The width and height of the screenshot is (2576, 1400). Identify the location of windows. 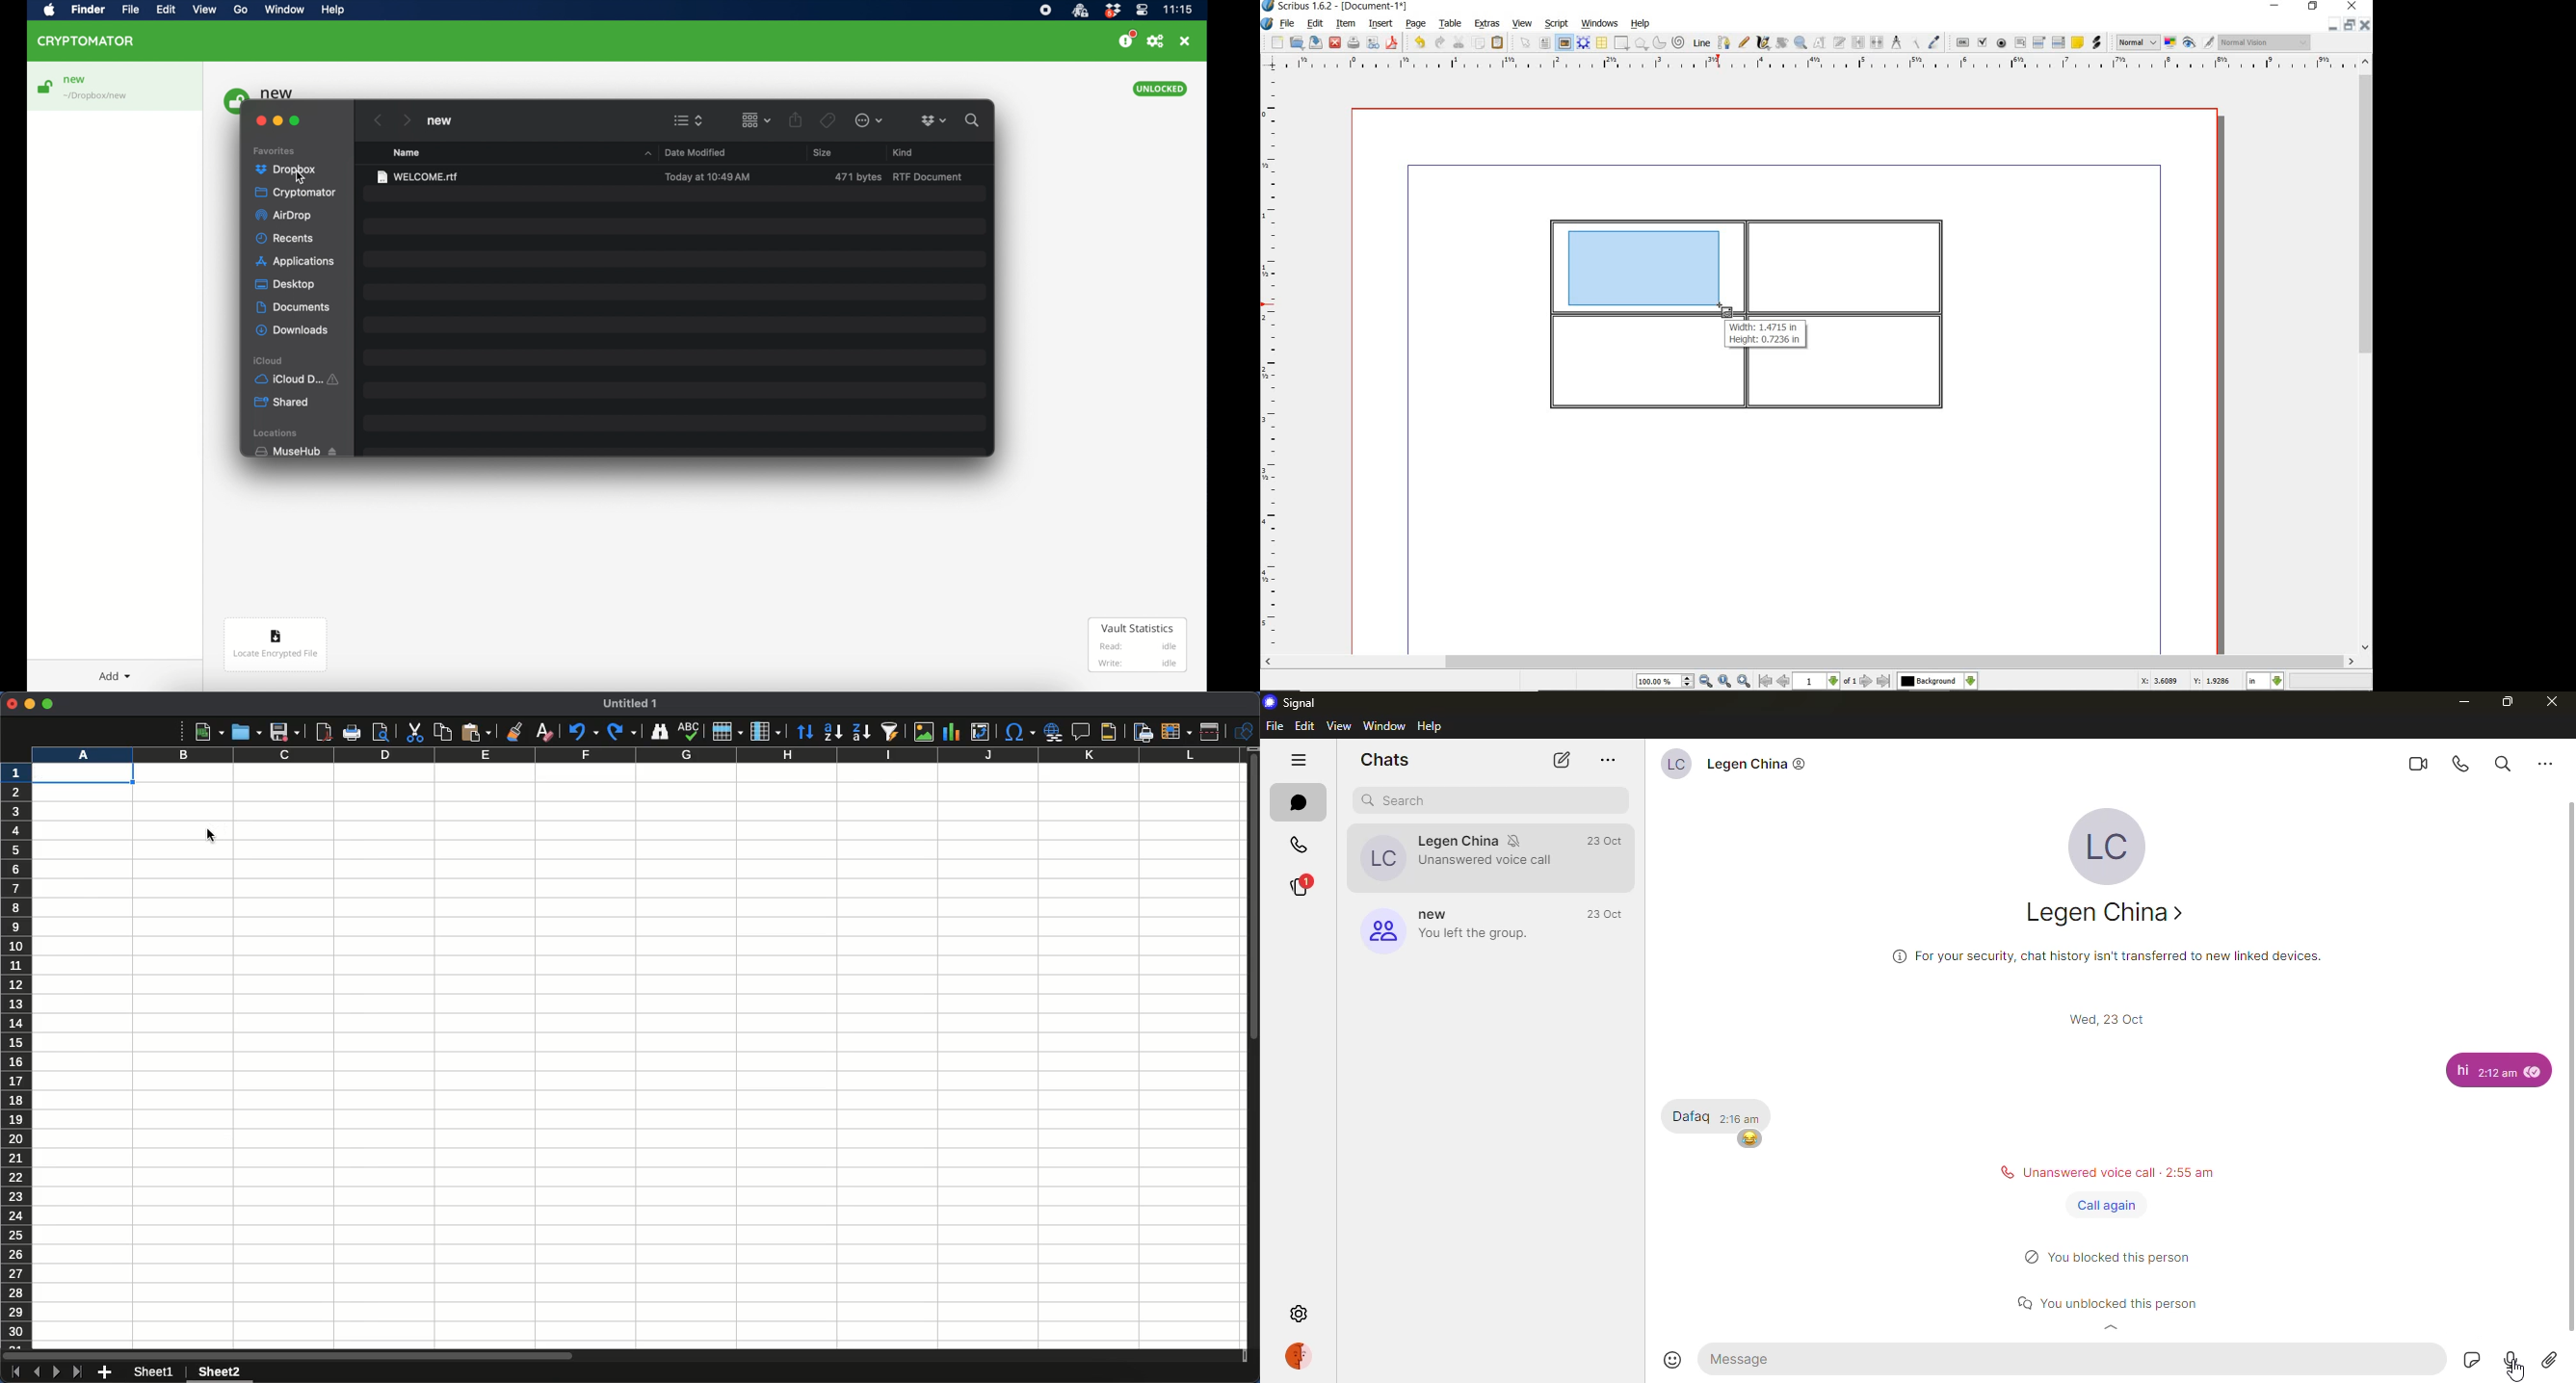
(1599, 24).